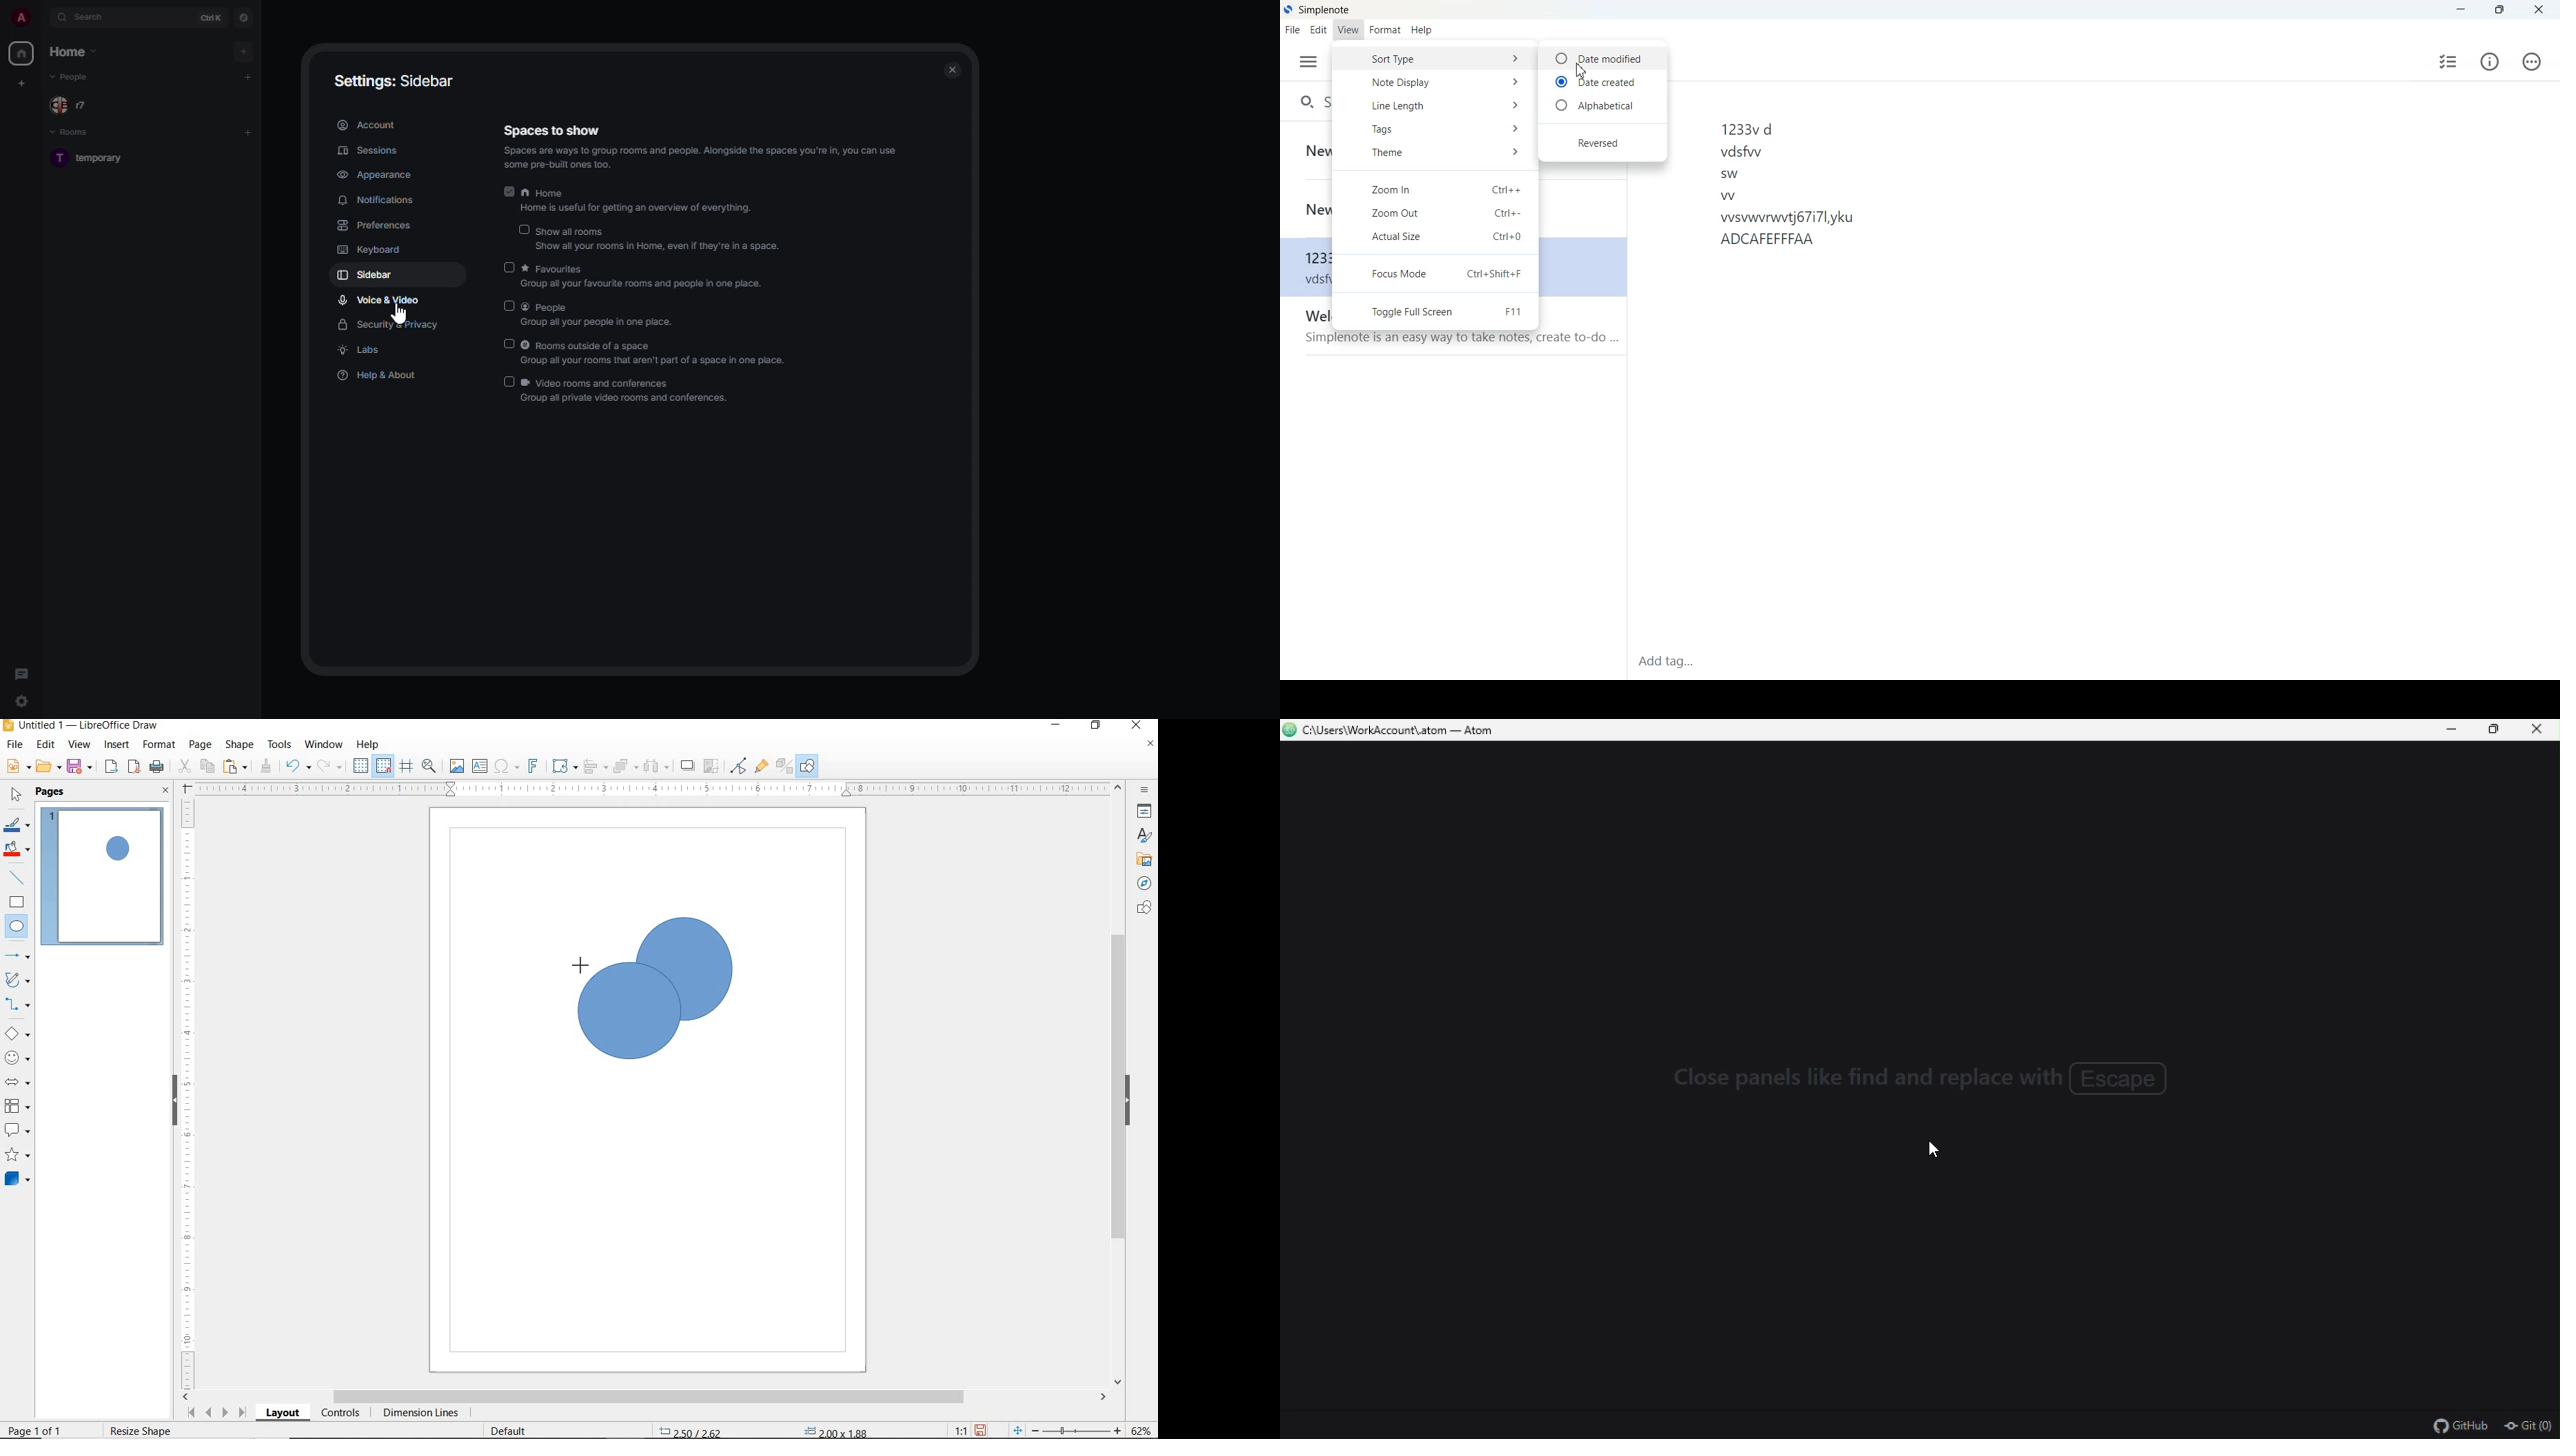 The width and height of the screenshot is (2576, 1456). Describe the element at coordinates (17, 1080) in the screenshot. I see `BLOCK ARROWS` at that location.